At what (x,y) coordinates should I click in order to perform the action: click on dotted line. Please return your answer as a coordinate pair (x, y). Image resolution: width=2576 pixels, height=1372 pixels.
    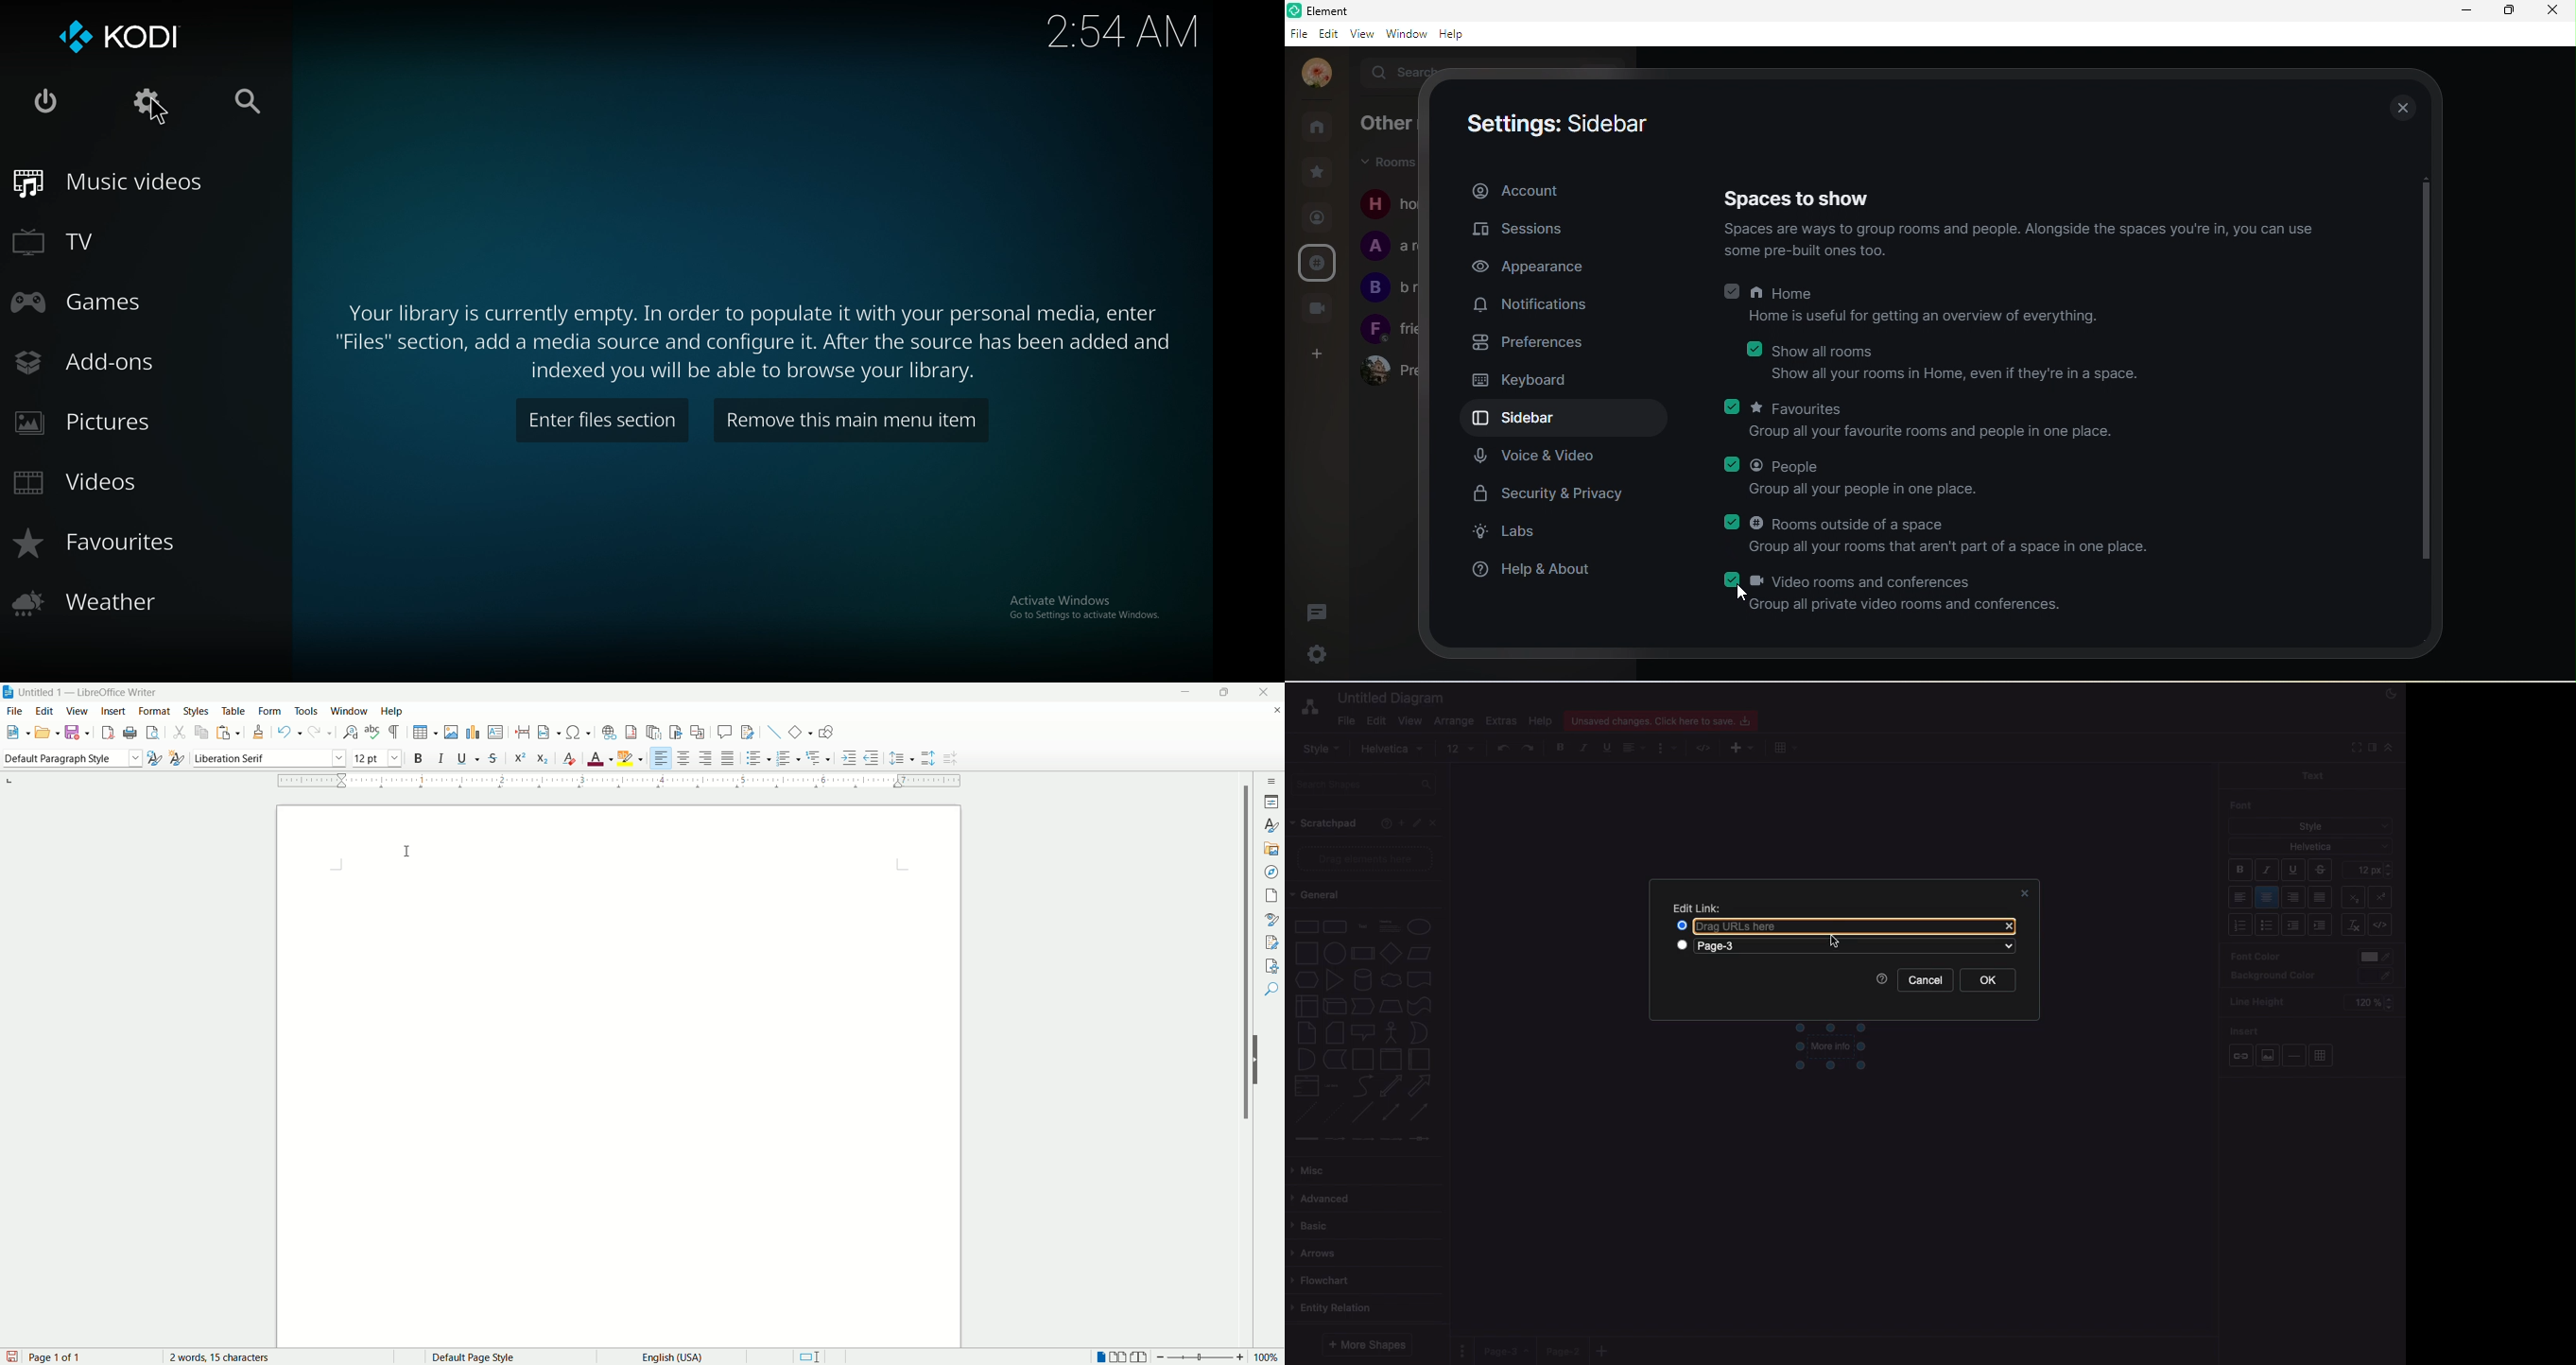
    Looking at the image, I should click on (1332, 1112).